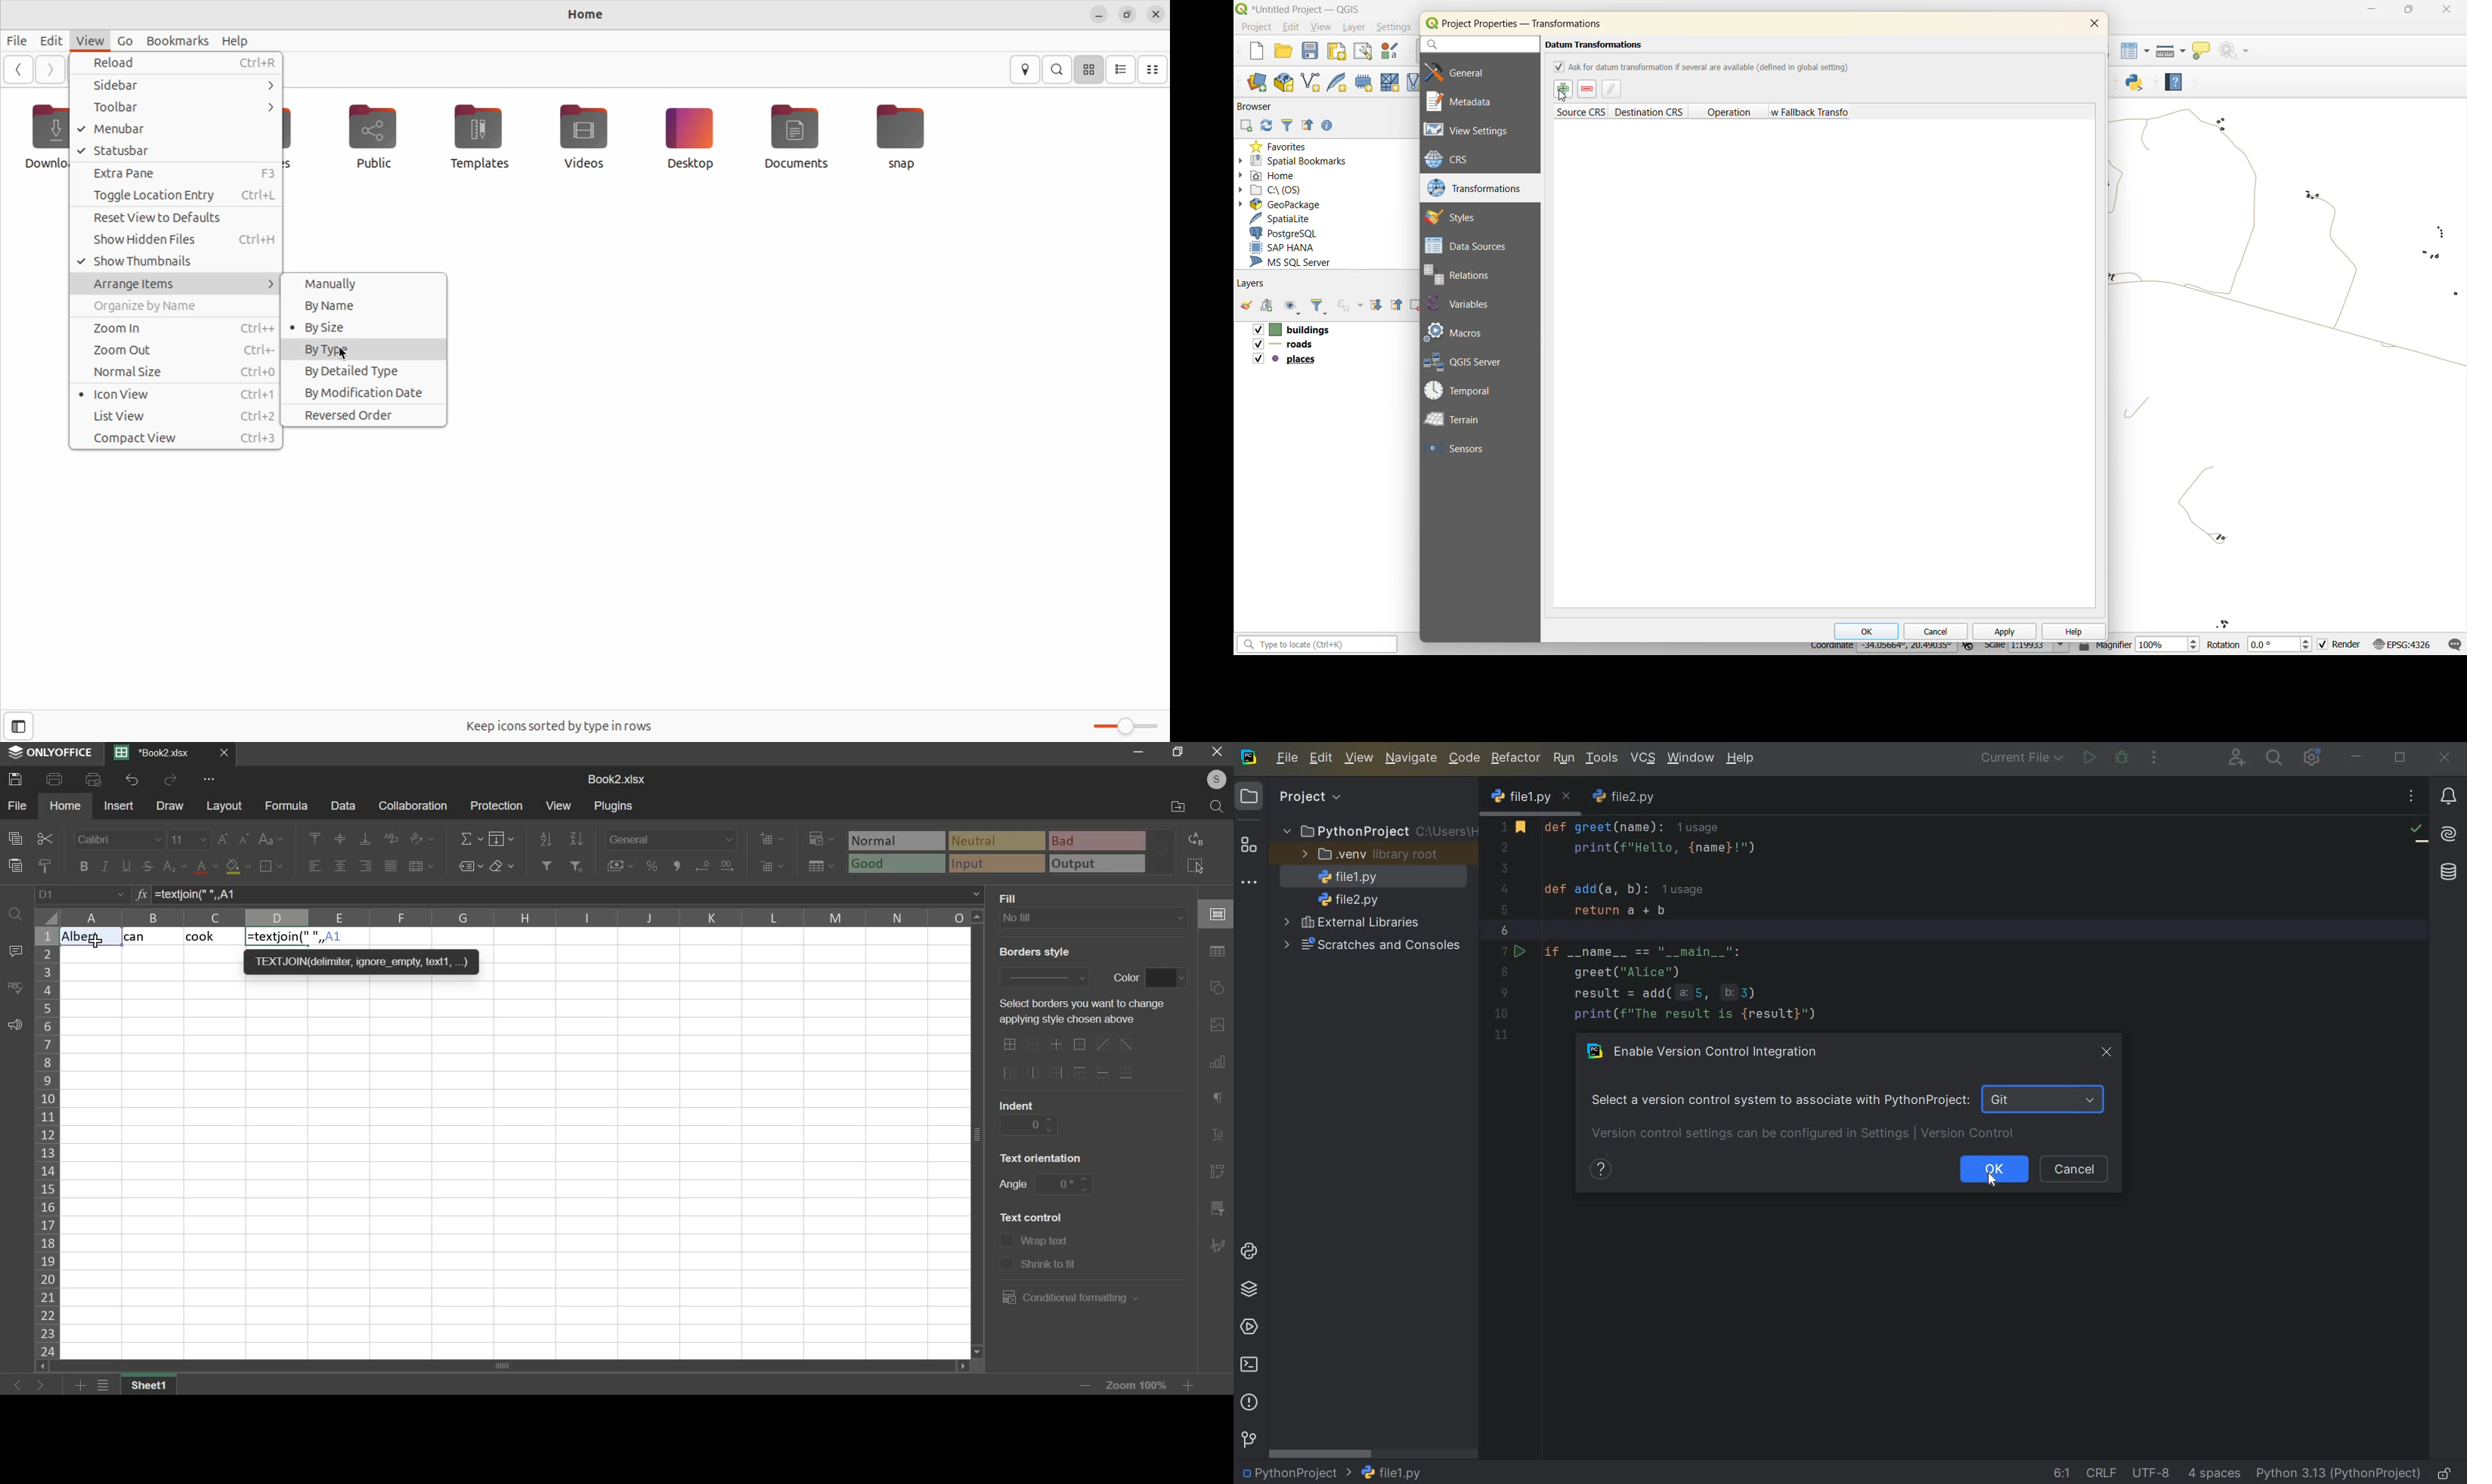 The image size is (2492, 1484). What do you see at coordinates (651, 866) in the screenshot?
I see `percentage` at bounding box center [651, 866].